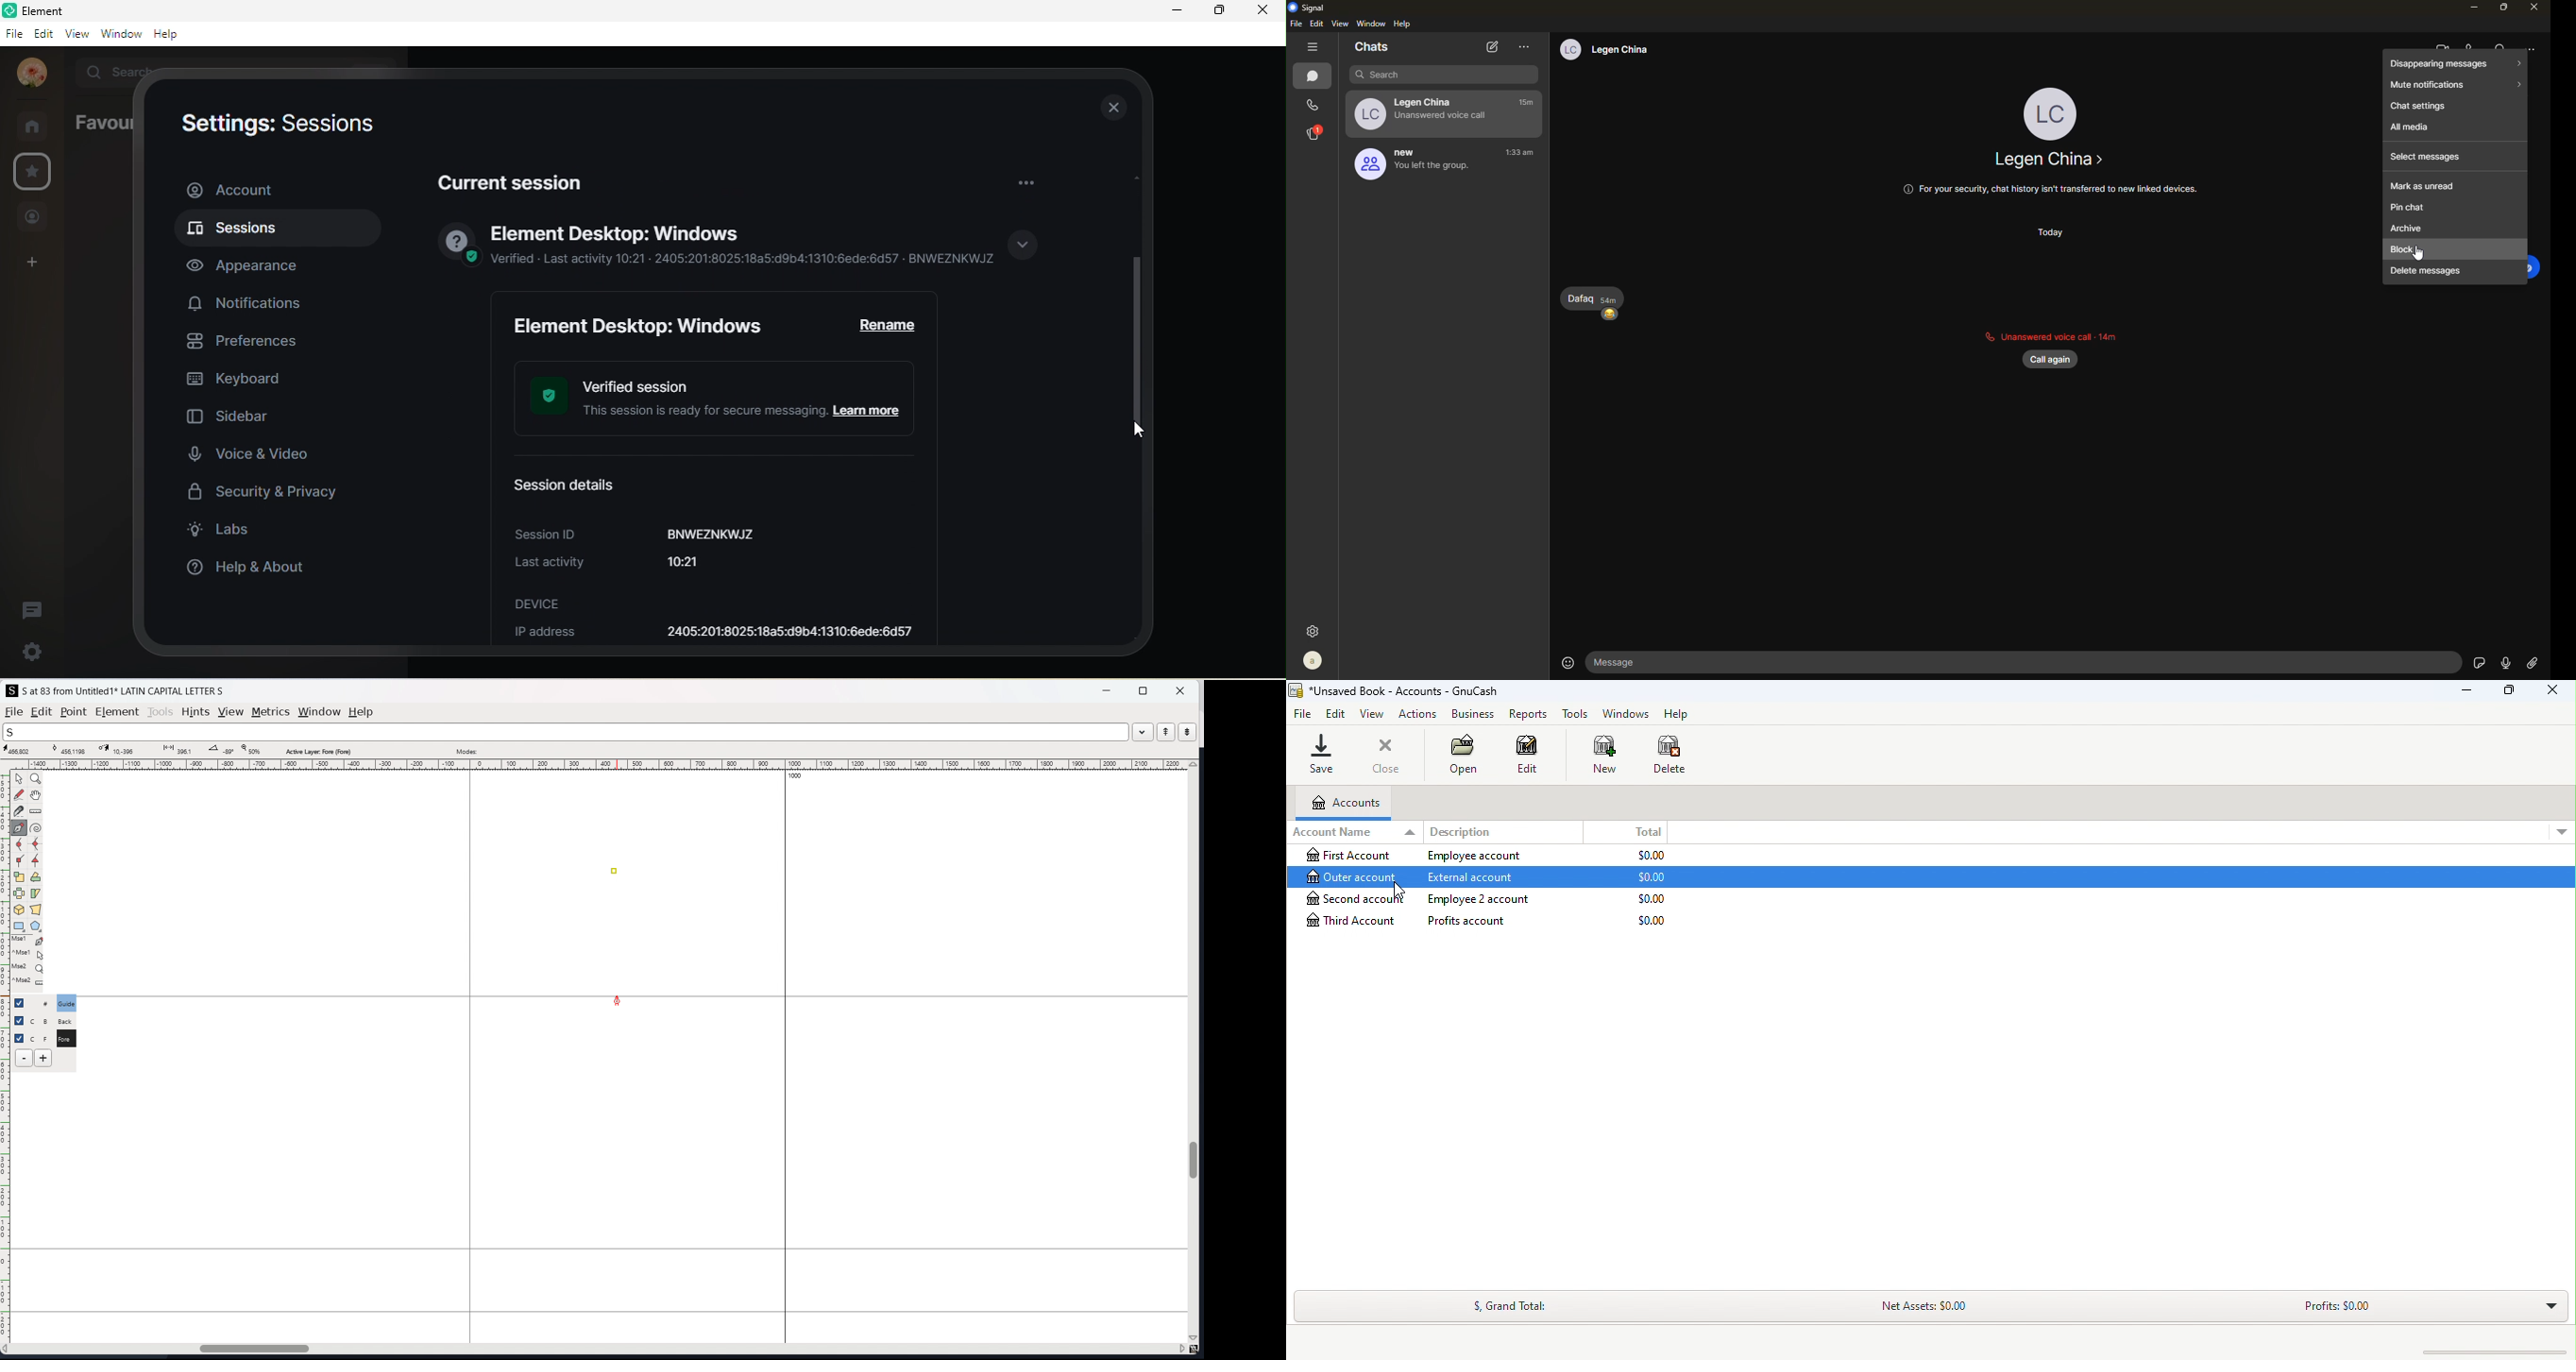 The image size is (2576, 1372). Describe the element at coordinates (1139, 430) in the screenshot. I see `scroll down move the cursor ` at that location.